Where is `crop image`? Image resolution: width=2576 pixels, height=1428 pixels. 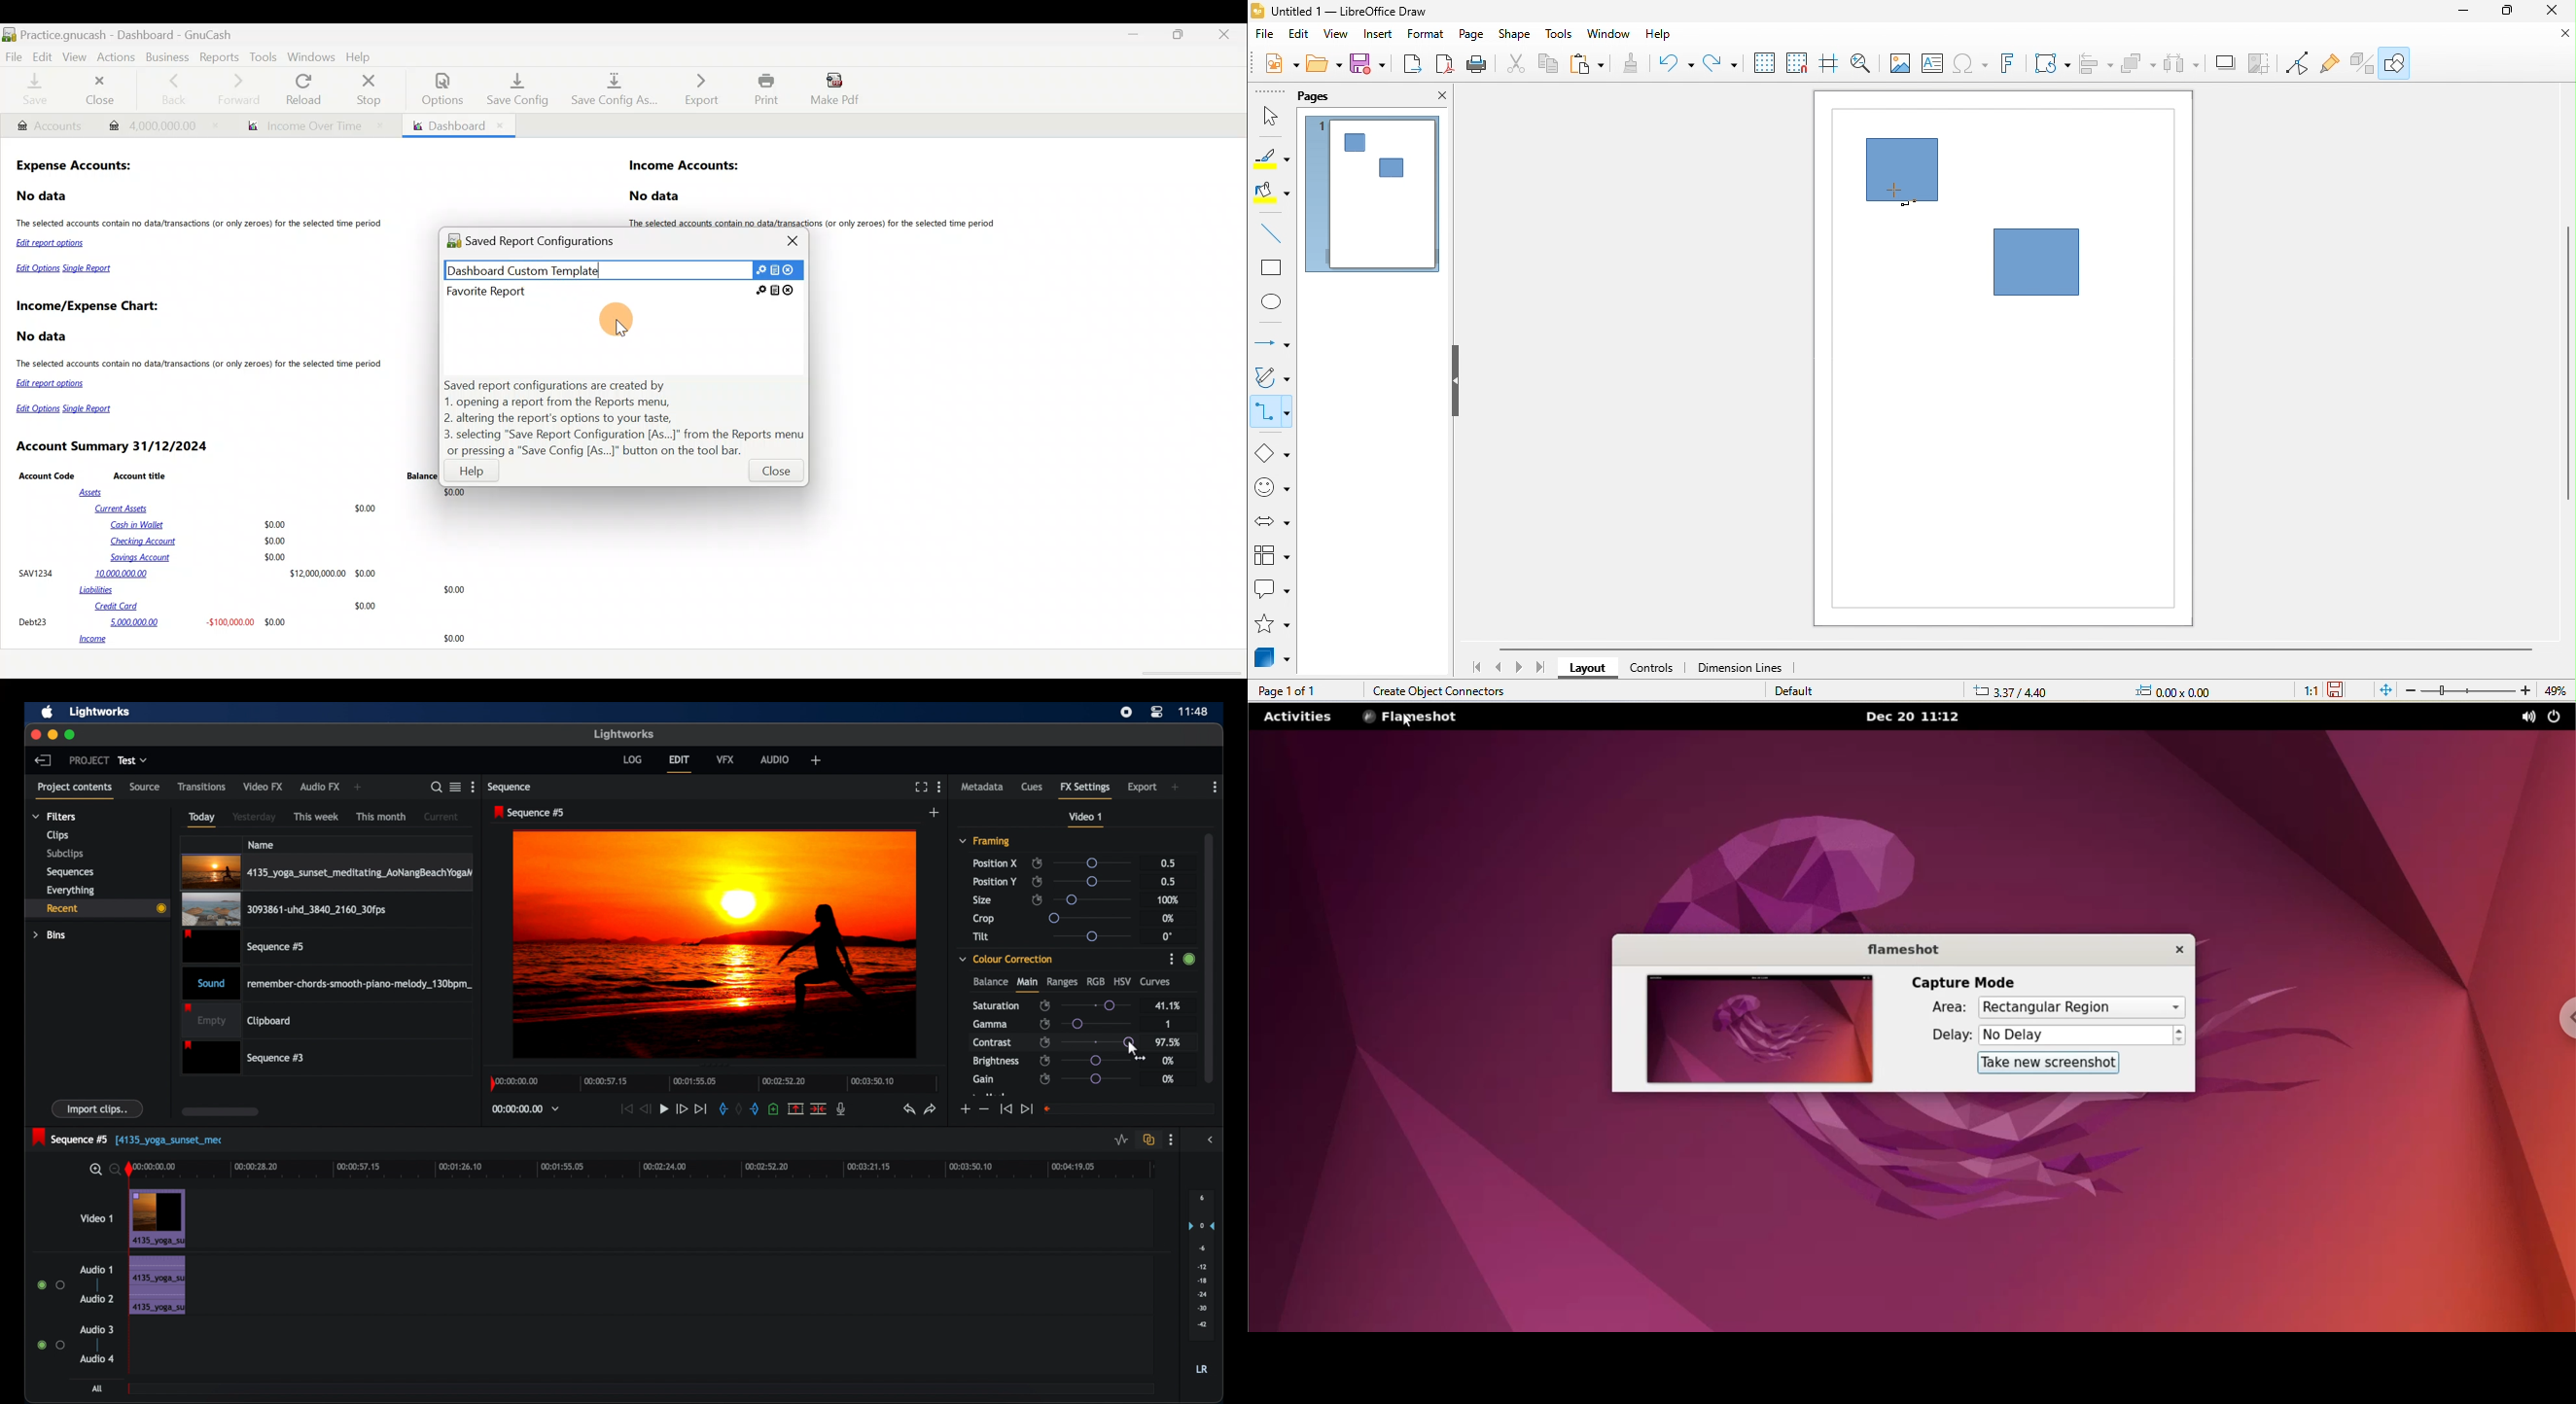 crop image is located at coordinates (2263, 63).